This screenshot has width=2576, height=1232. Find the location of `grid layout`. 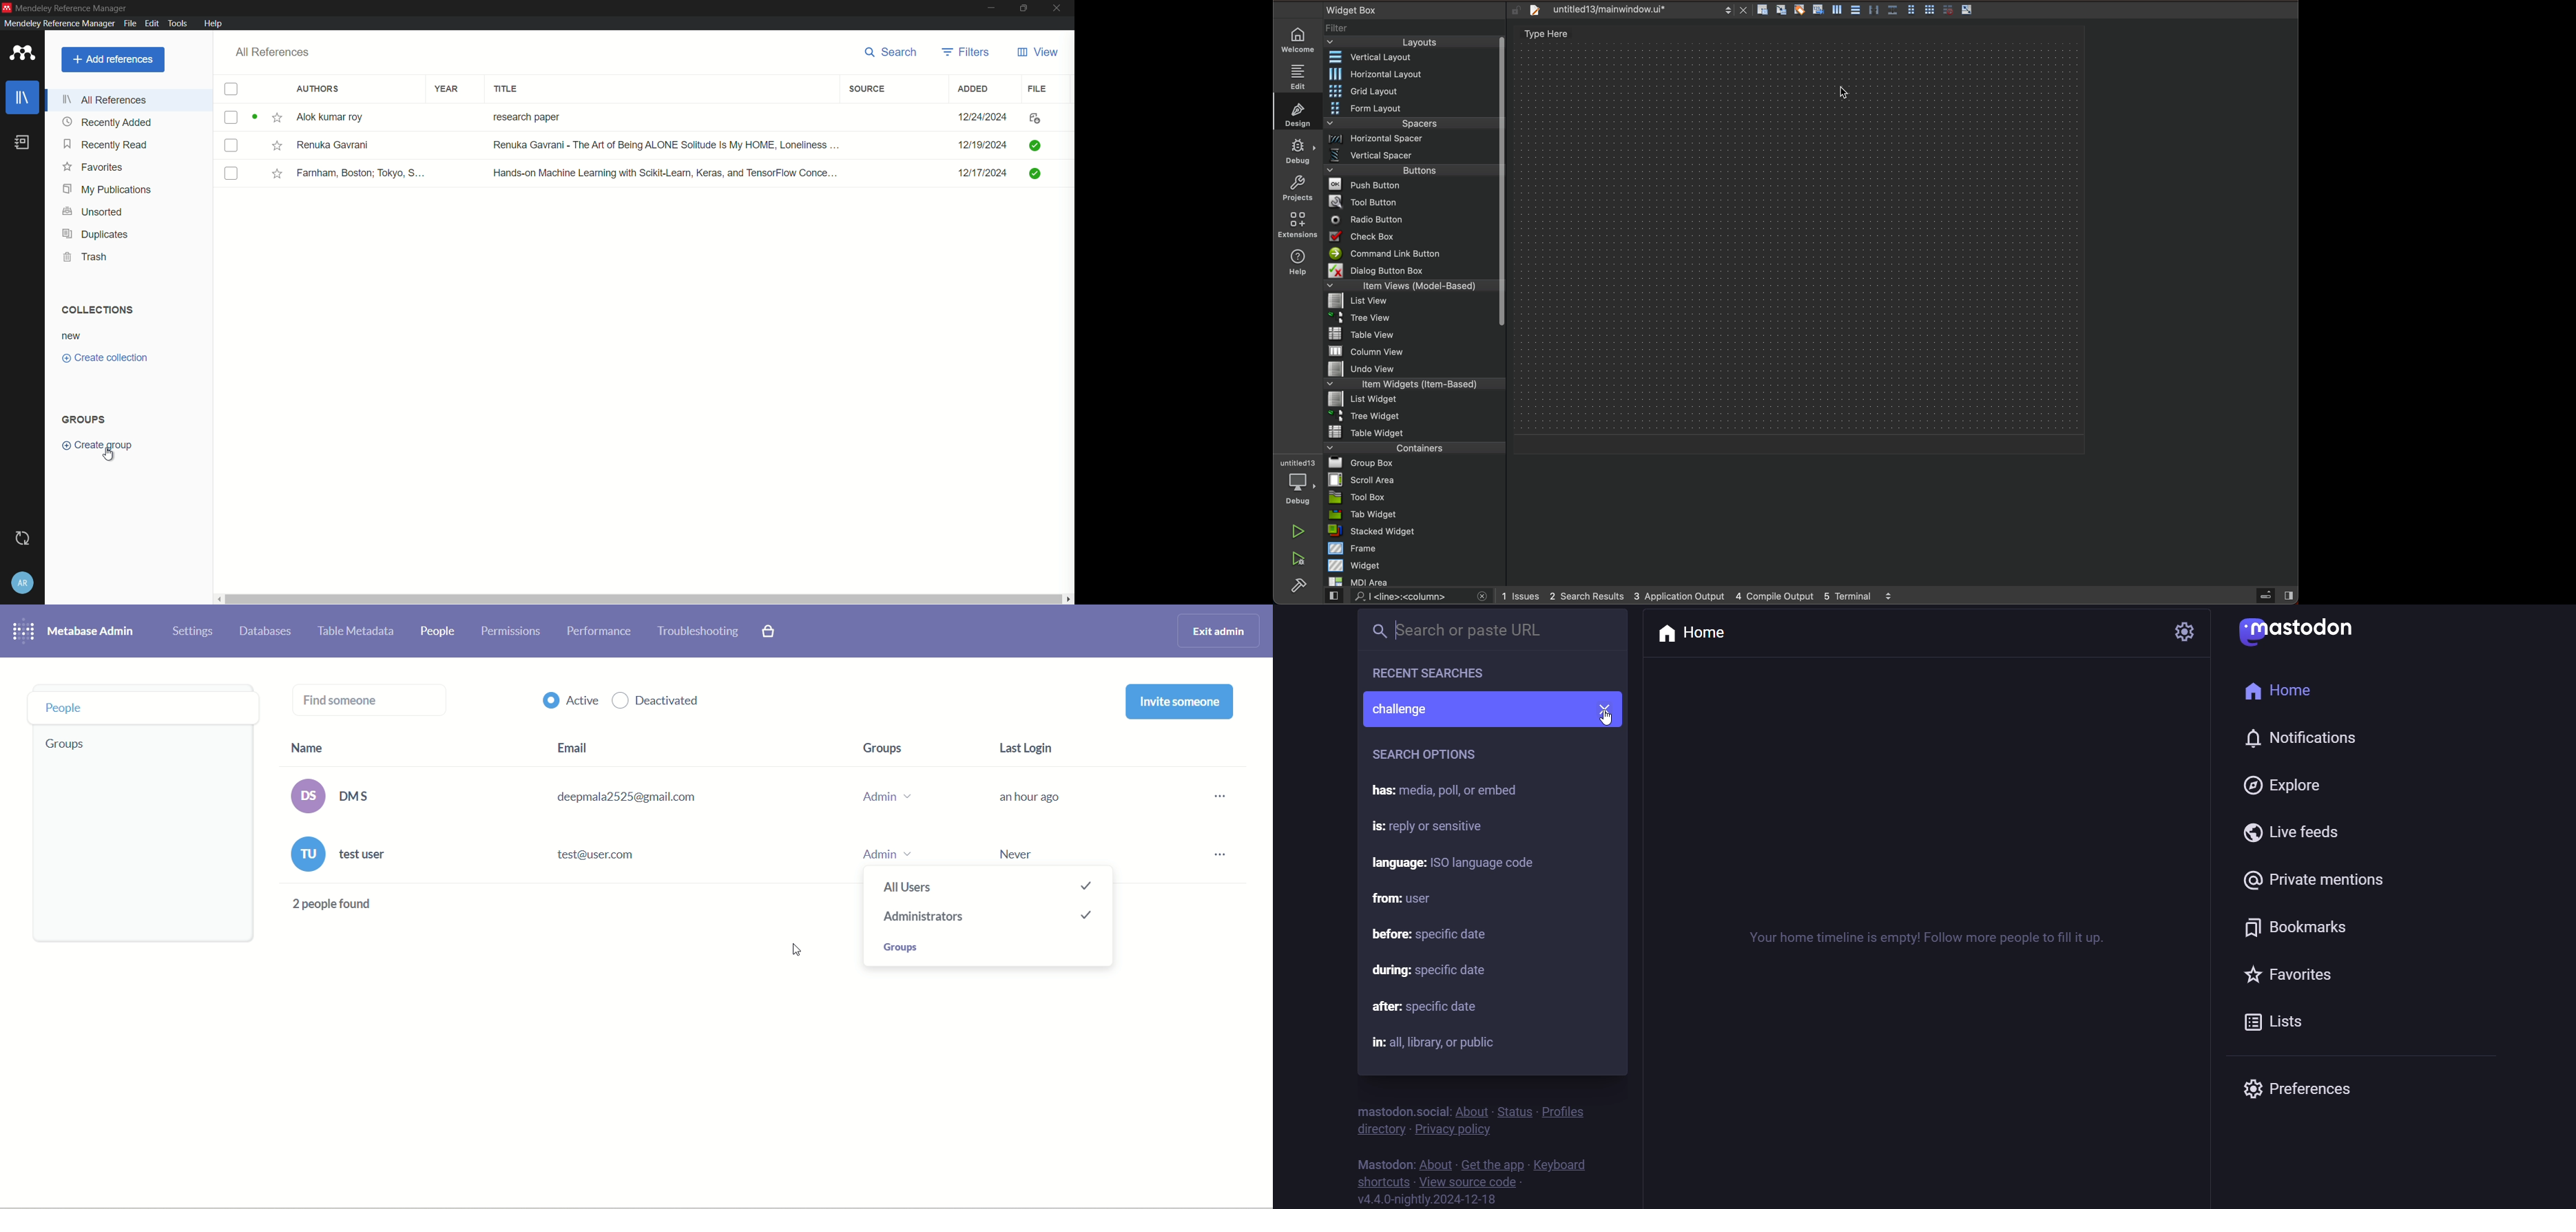

grid layout is located at coordinates (1415, 91).